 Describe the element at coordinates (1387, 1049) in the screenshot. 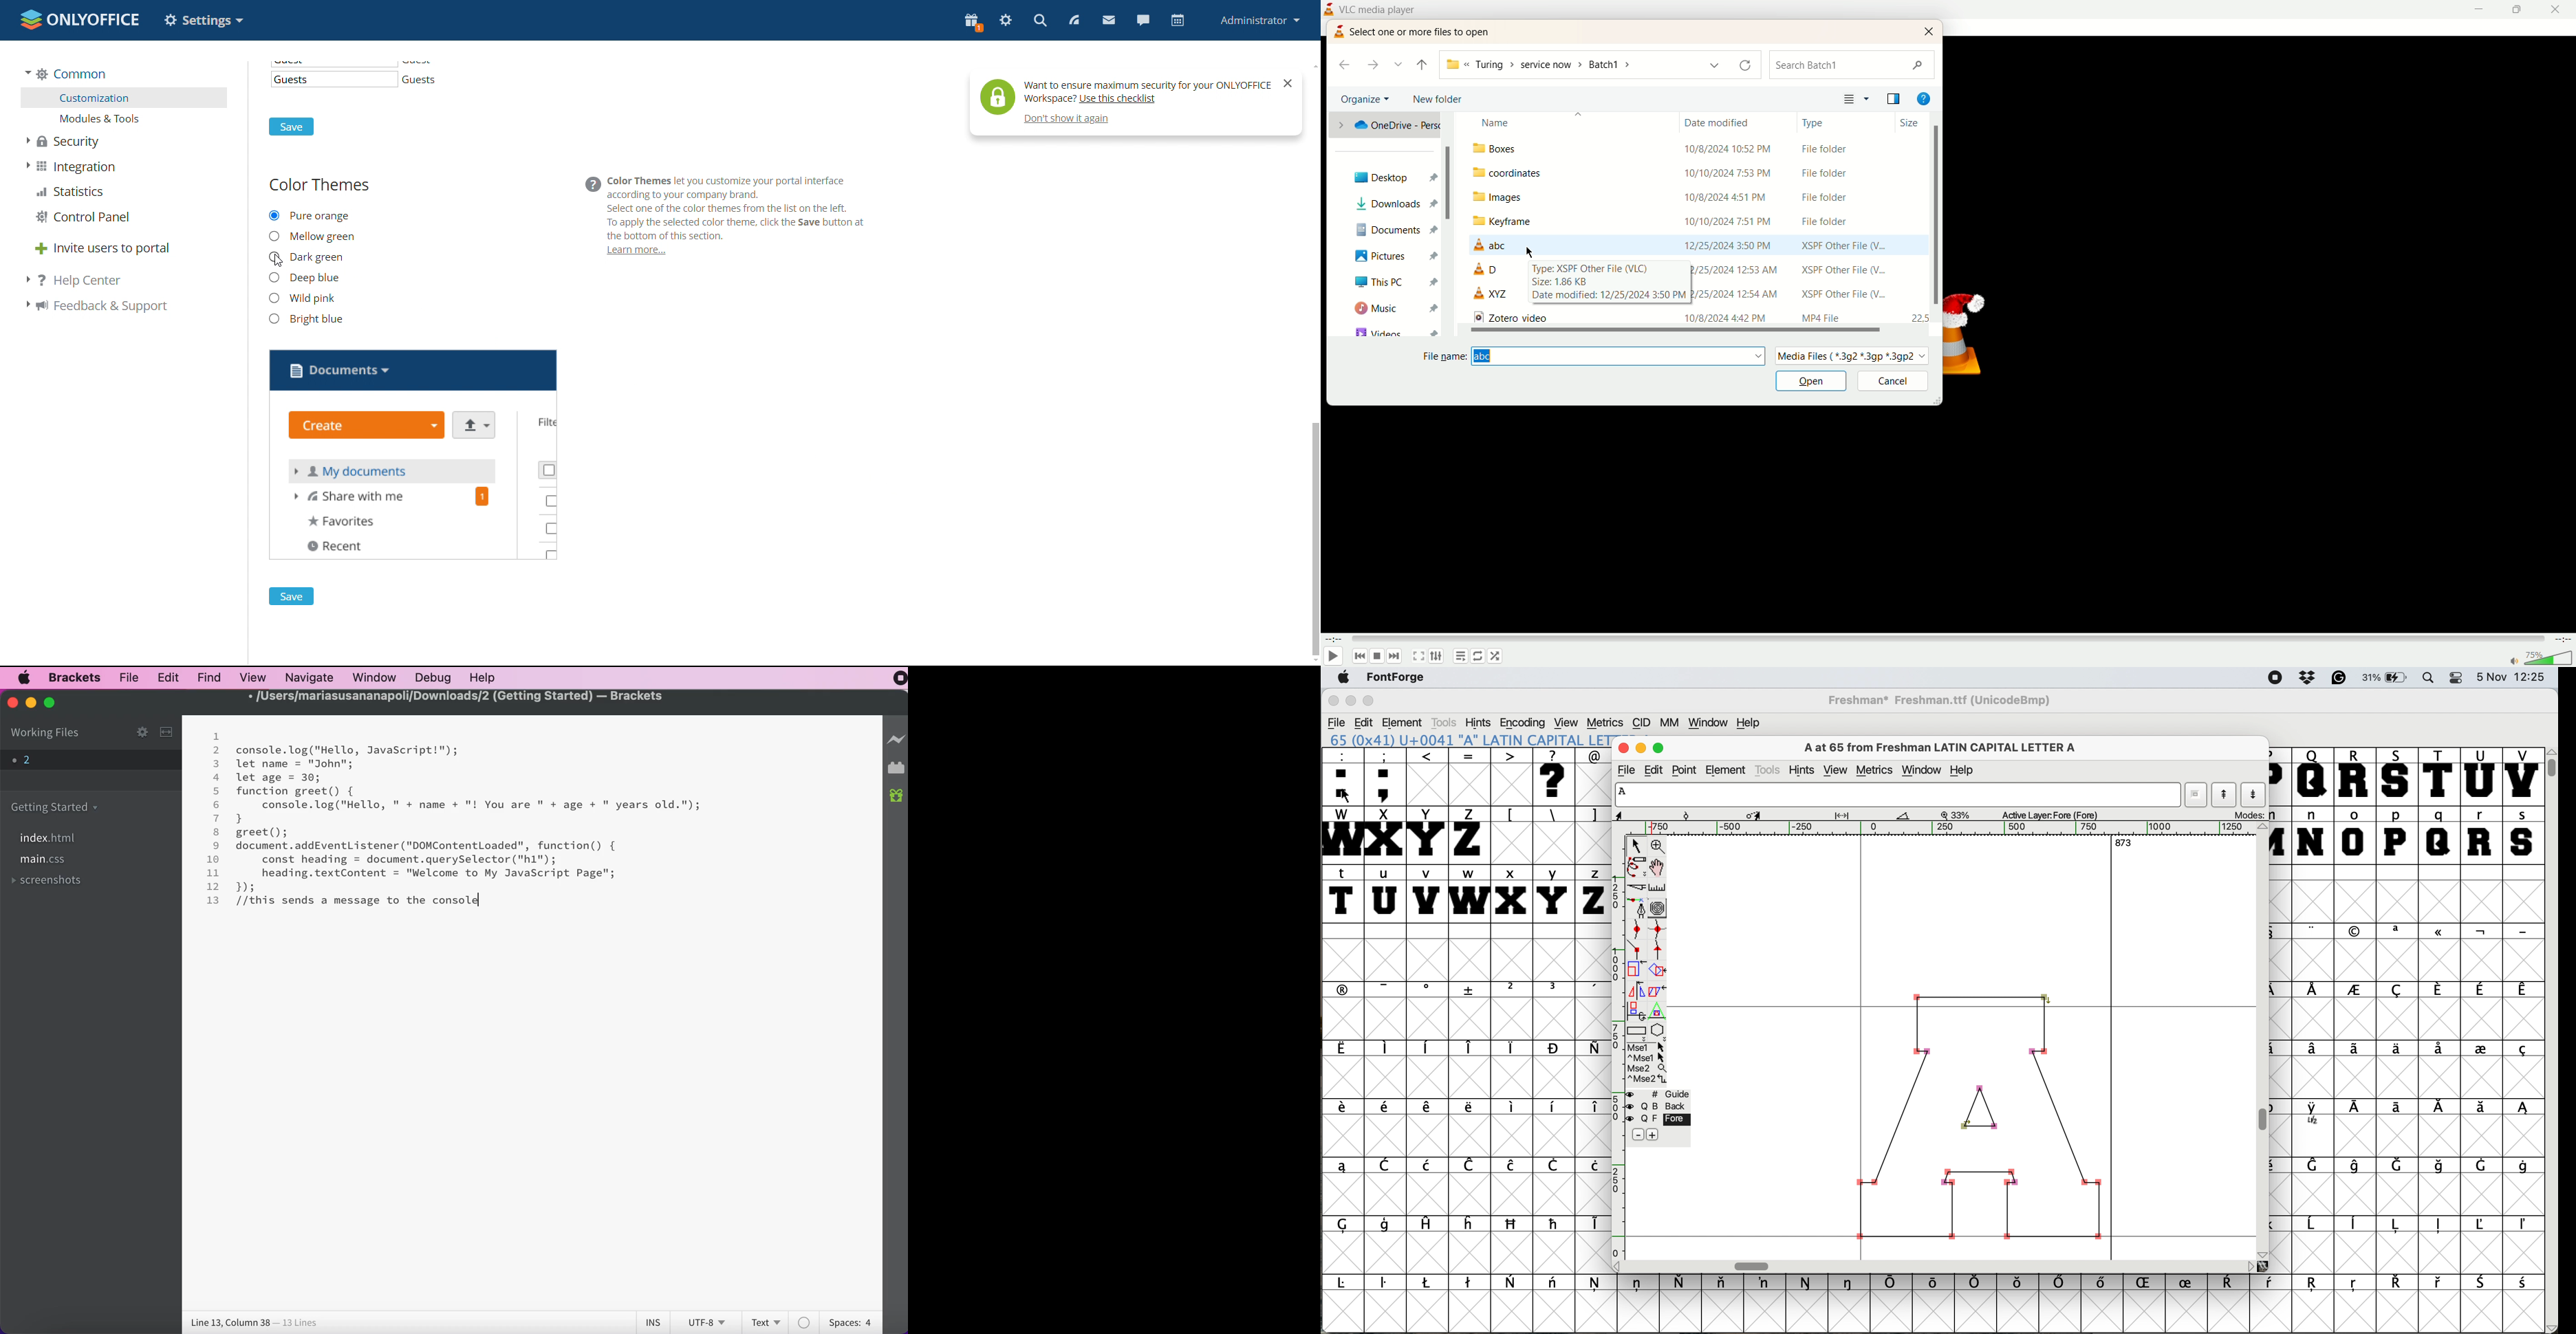

I see `symbol` at that location.